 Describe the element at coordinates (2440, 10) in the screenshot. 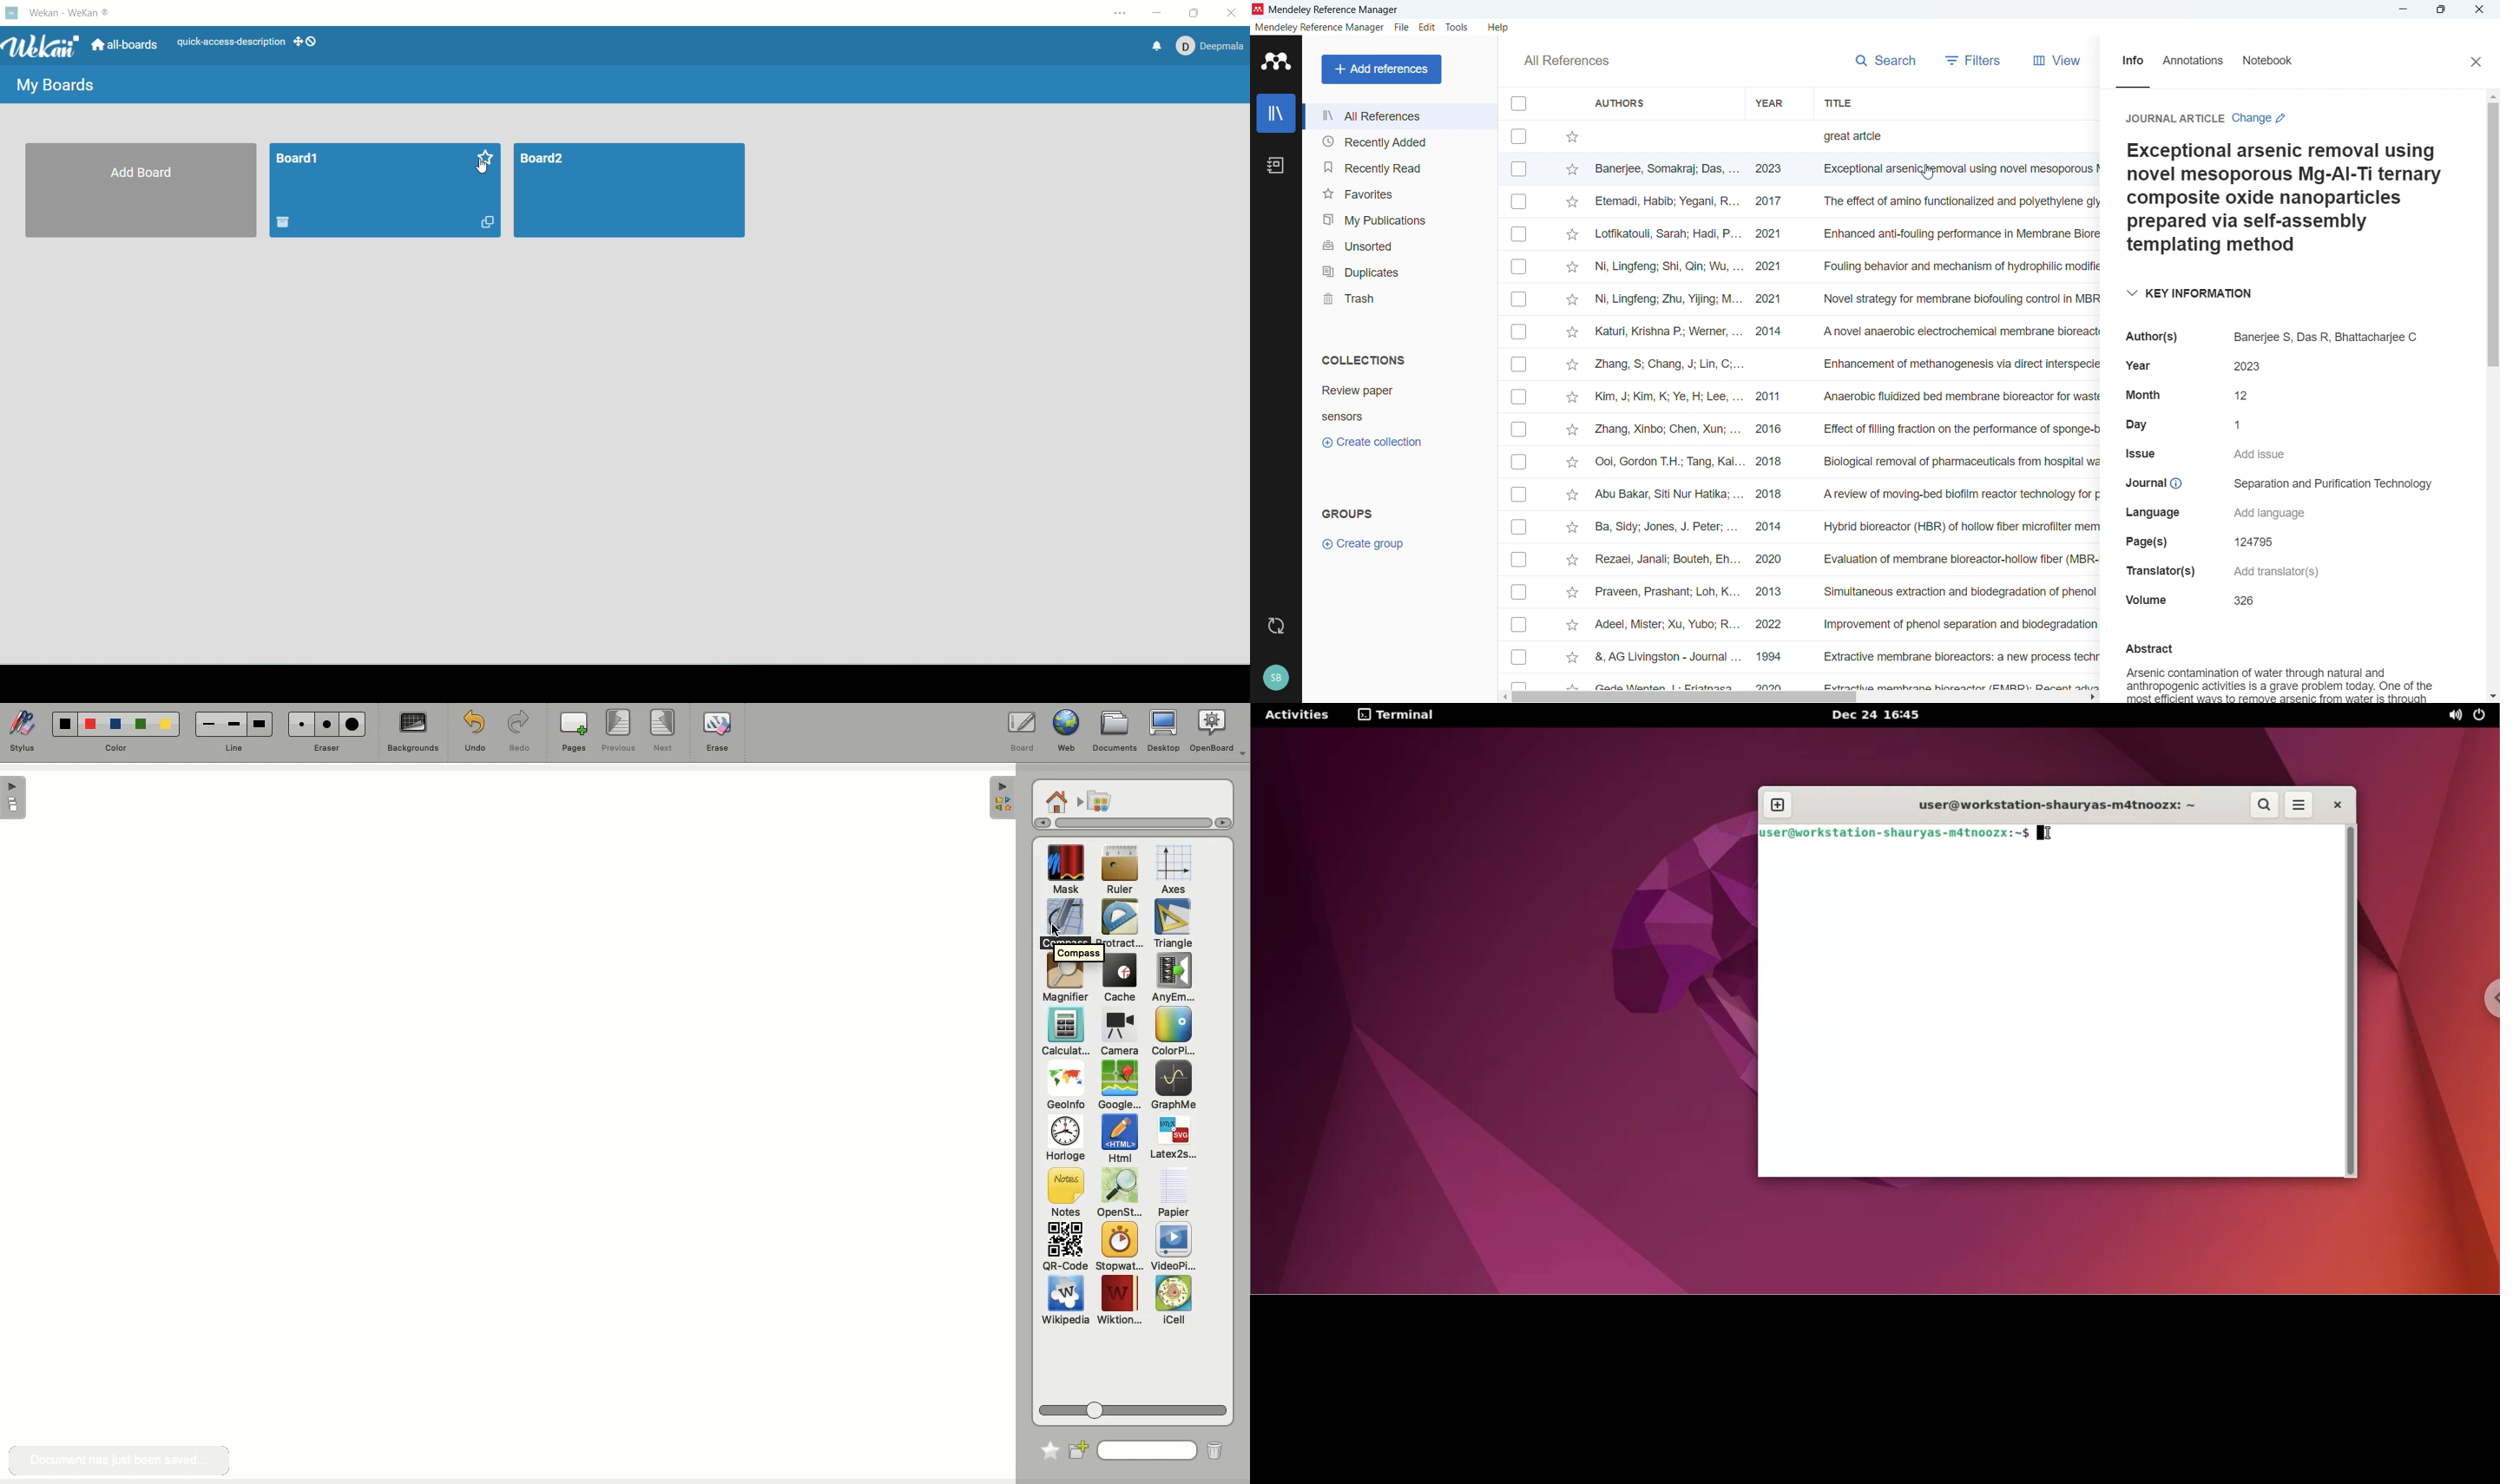

I see `Maximise ` at that location.